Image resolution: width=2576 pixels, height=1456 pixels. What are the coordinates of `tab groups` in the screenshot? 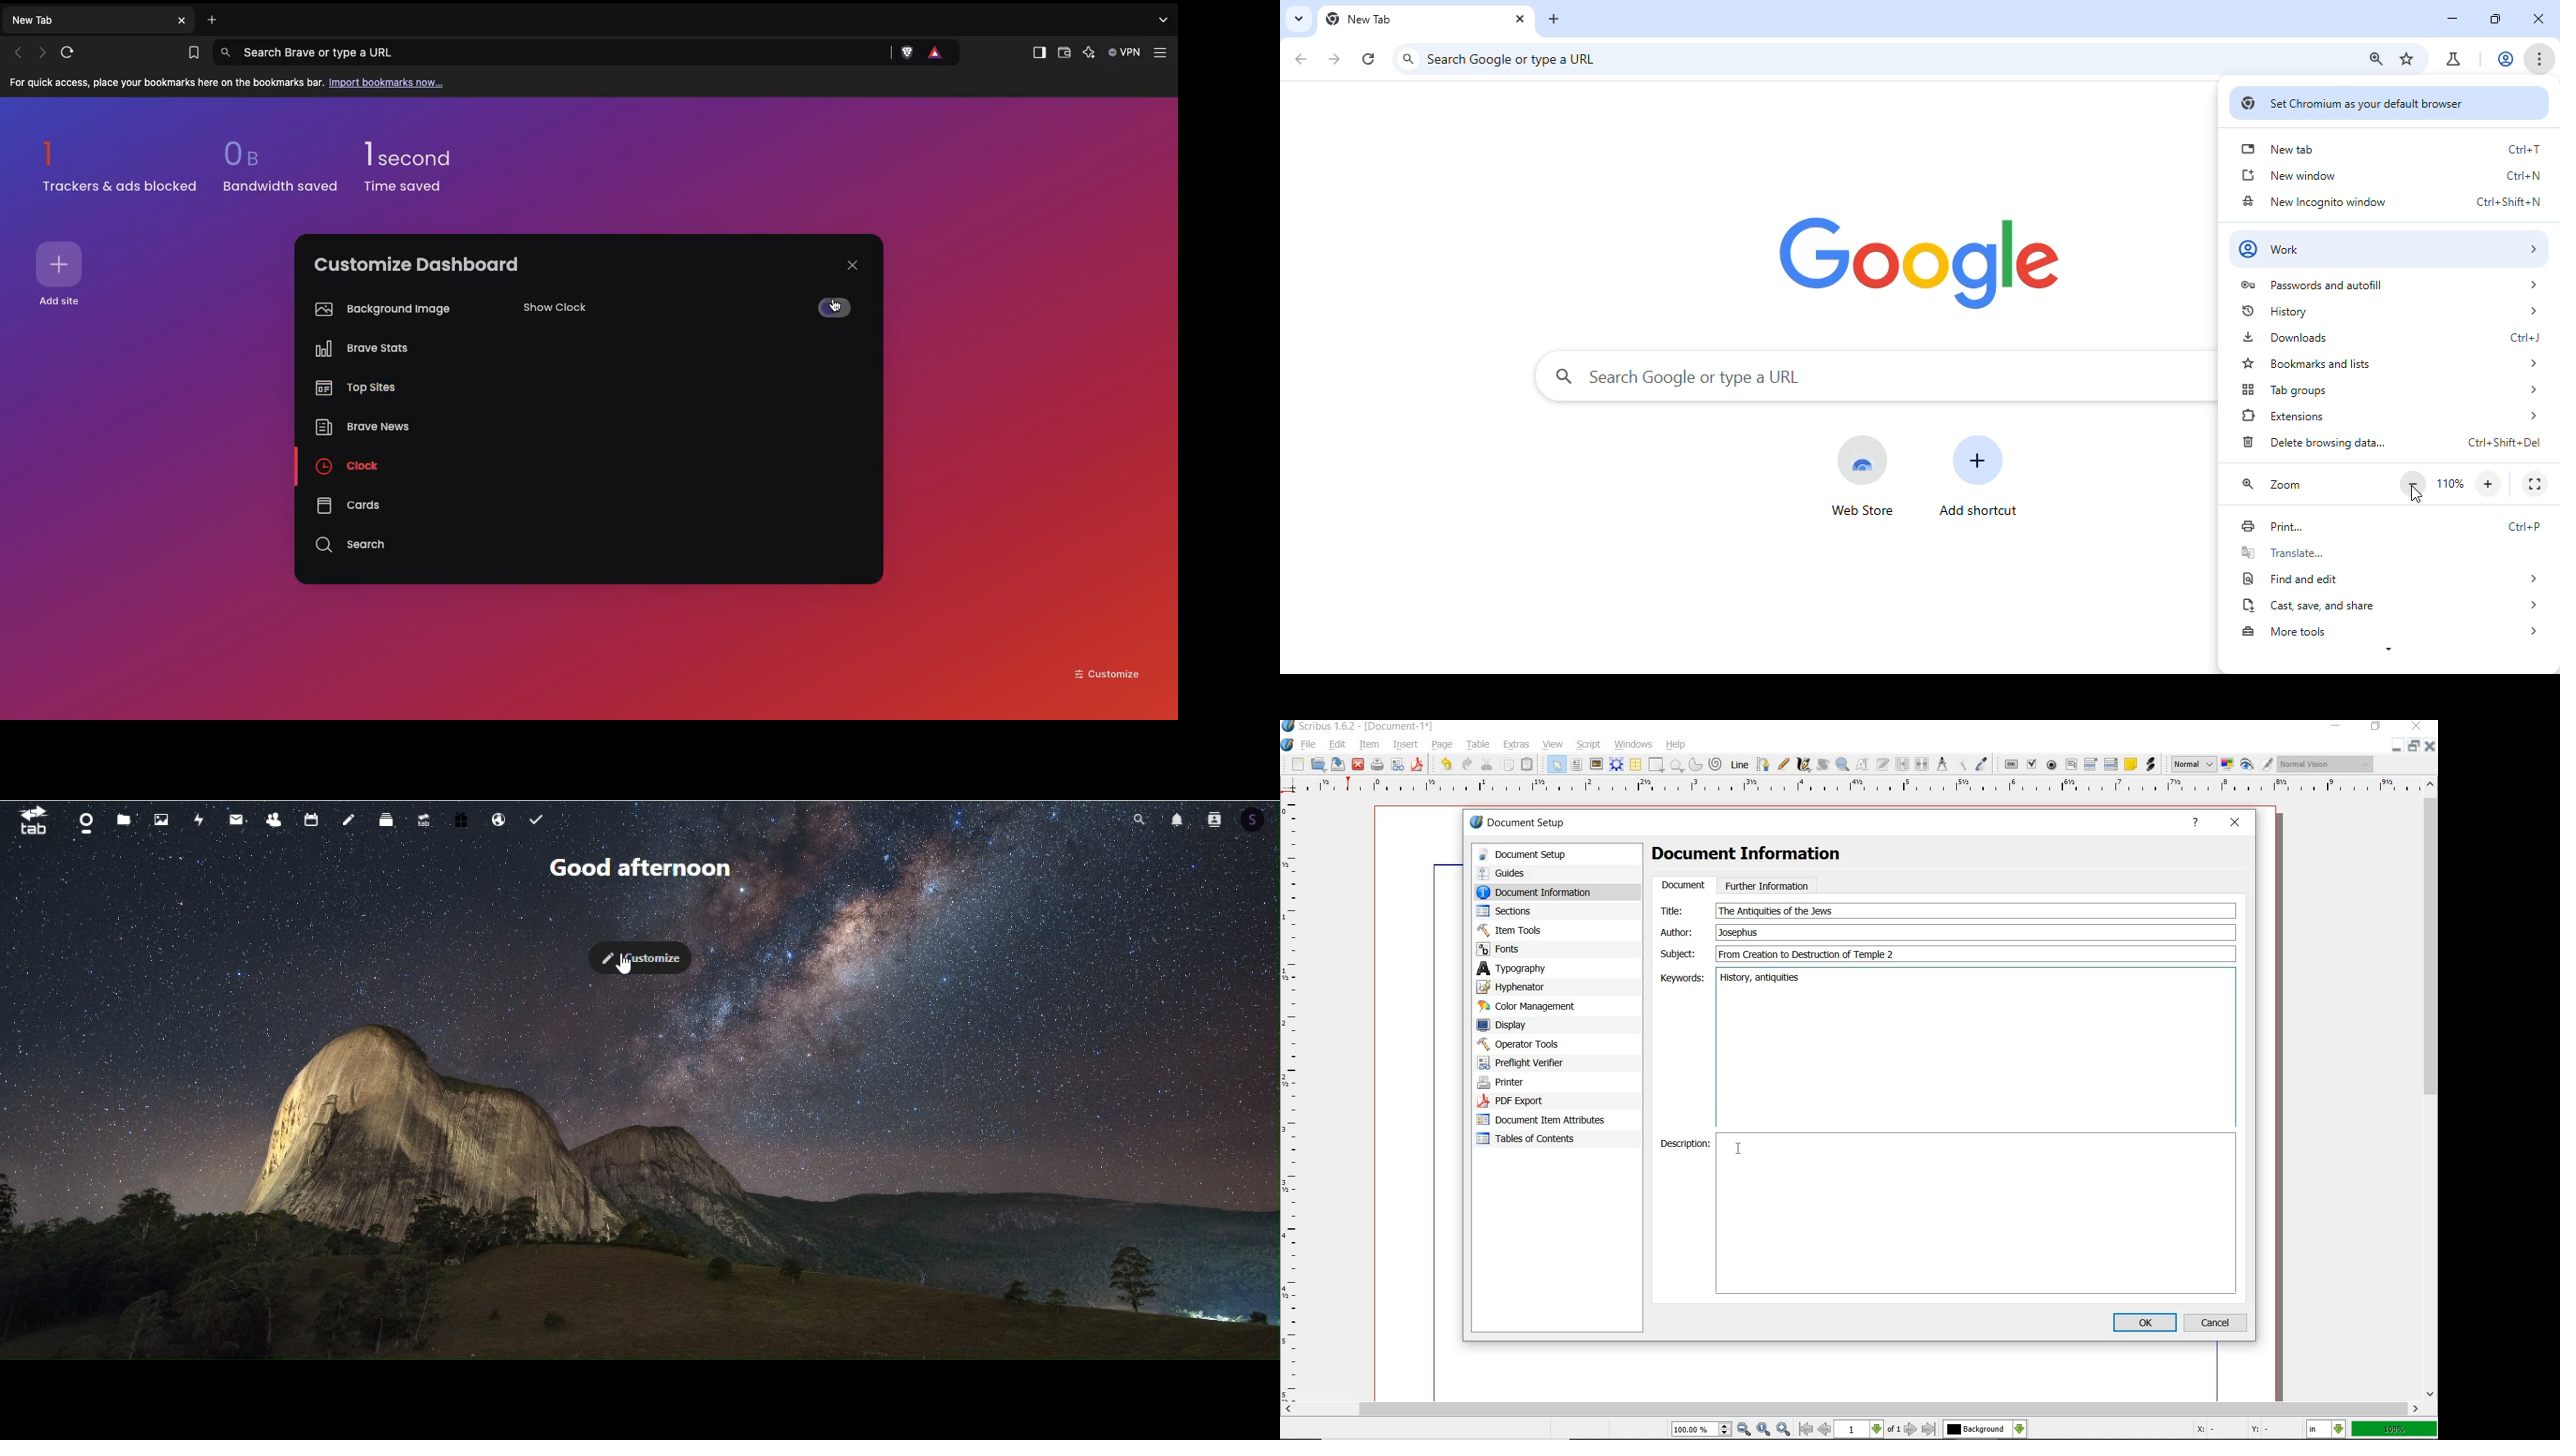 It's located at (2390, 392).